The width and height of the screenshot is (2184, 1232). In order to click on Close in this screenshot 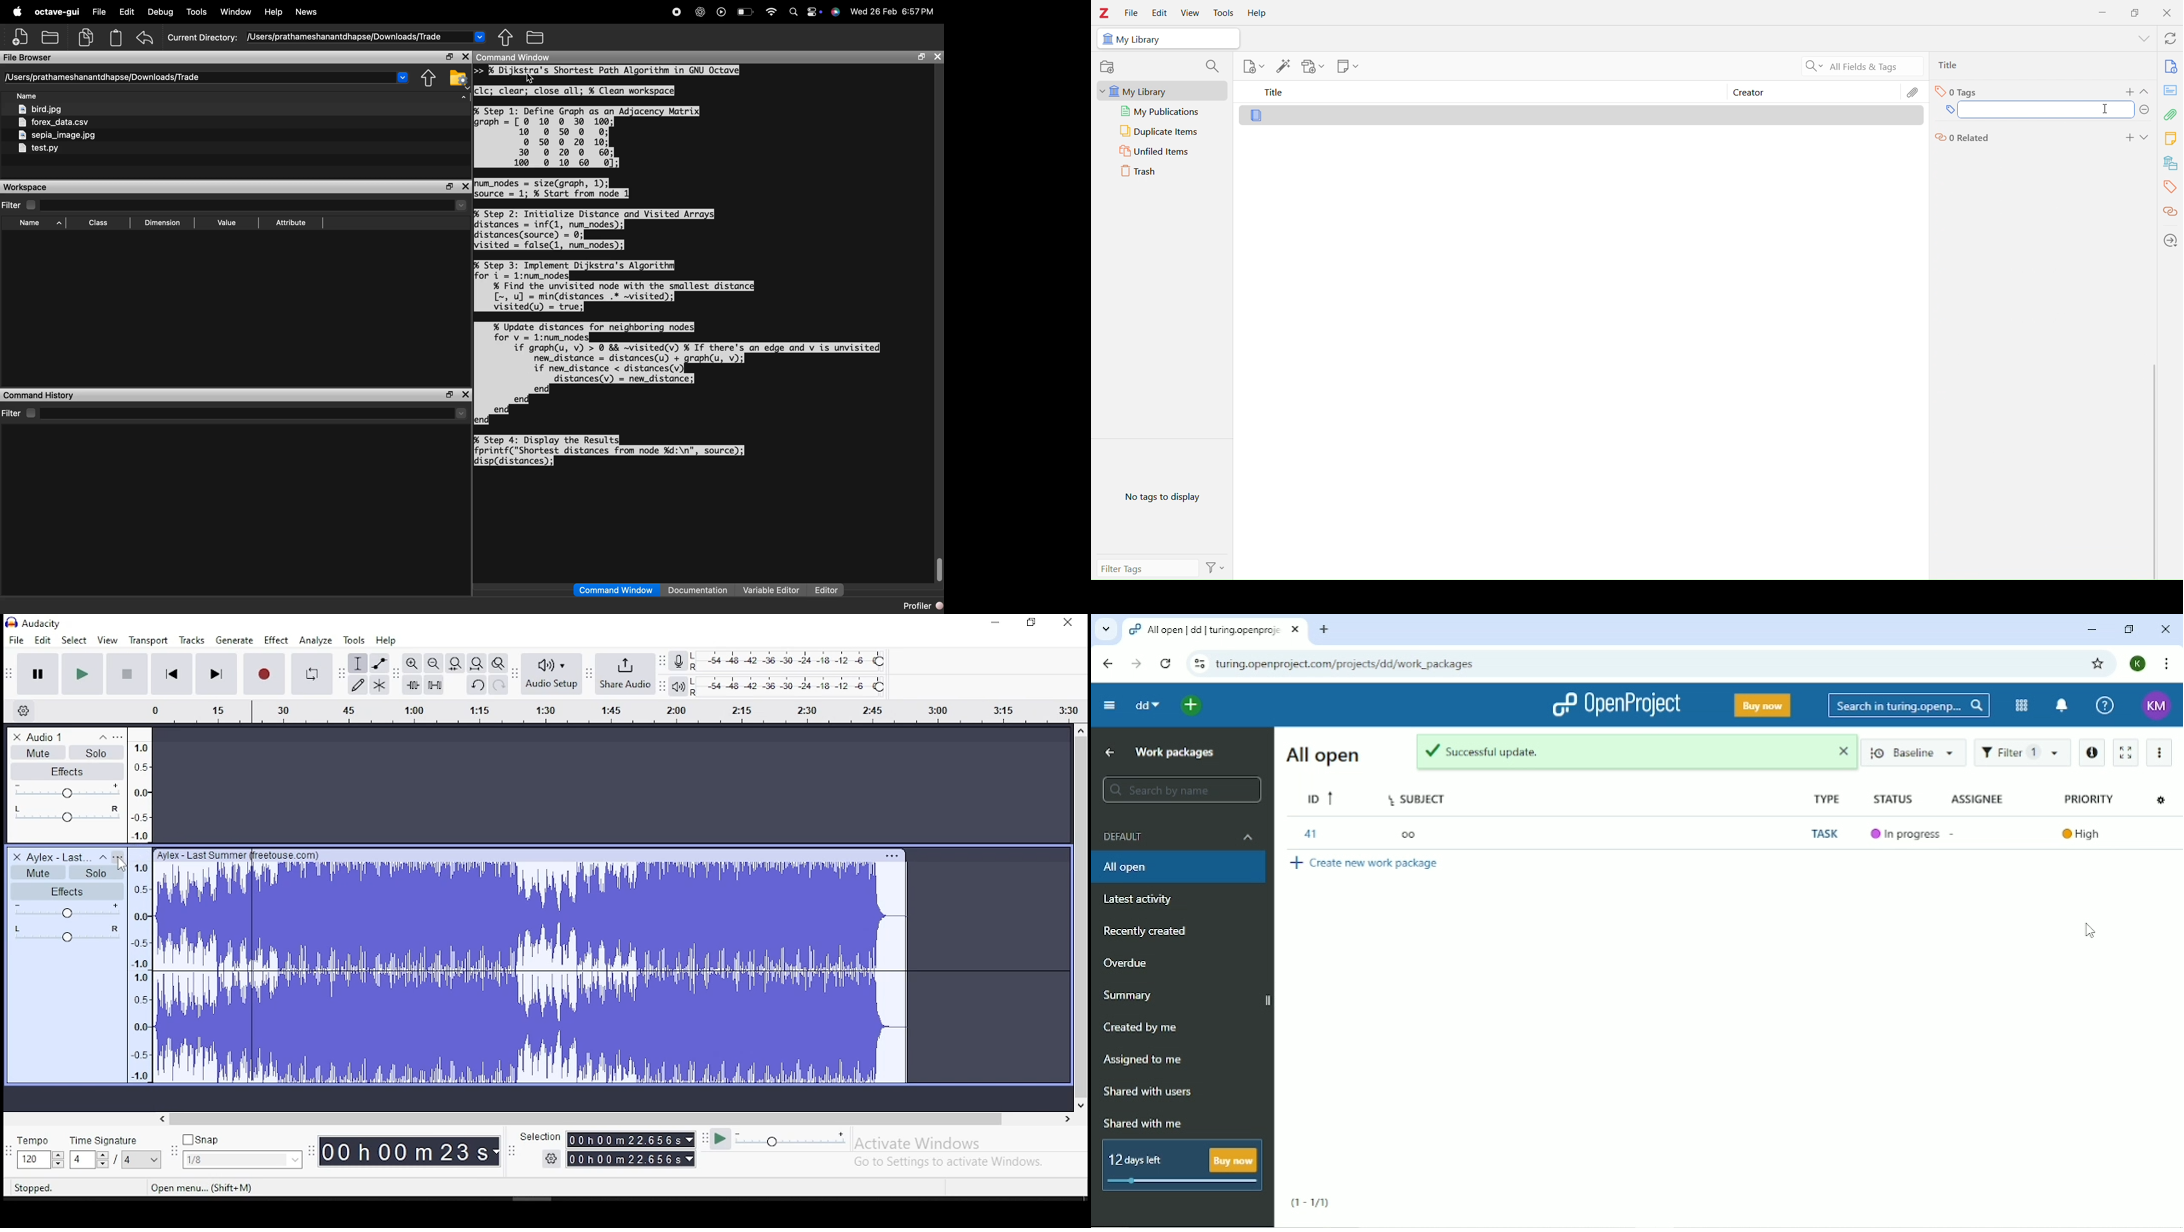, I will do `click(2168, 13)`.